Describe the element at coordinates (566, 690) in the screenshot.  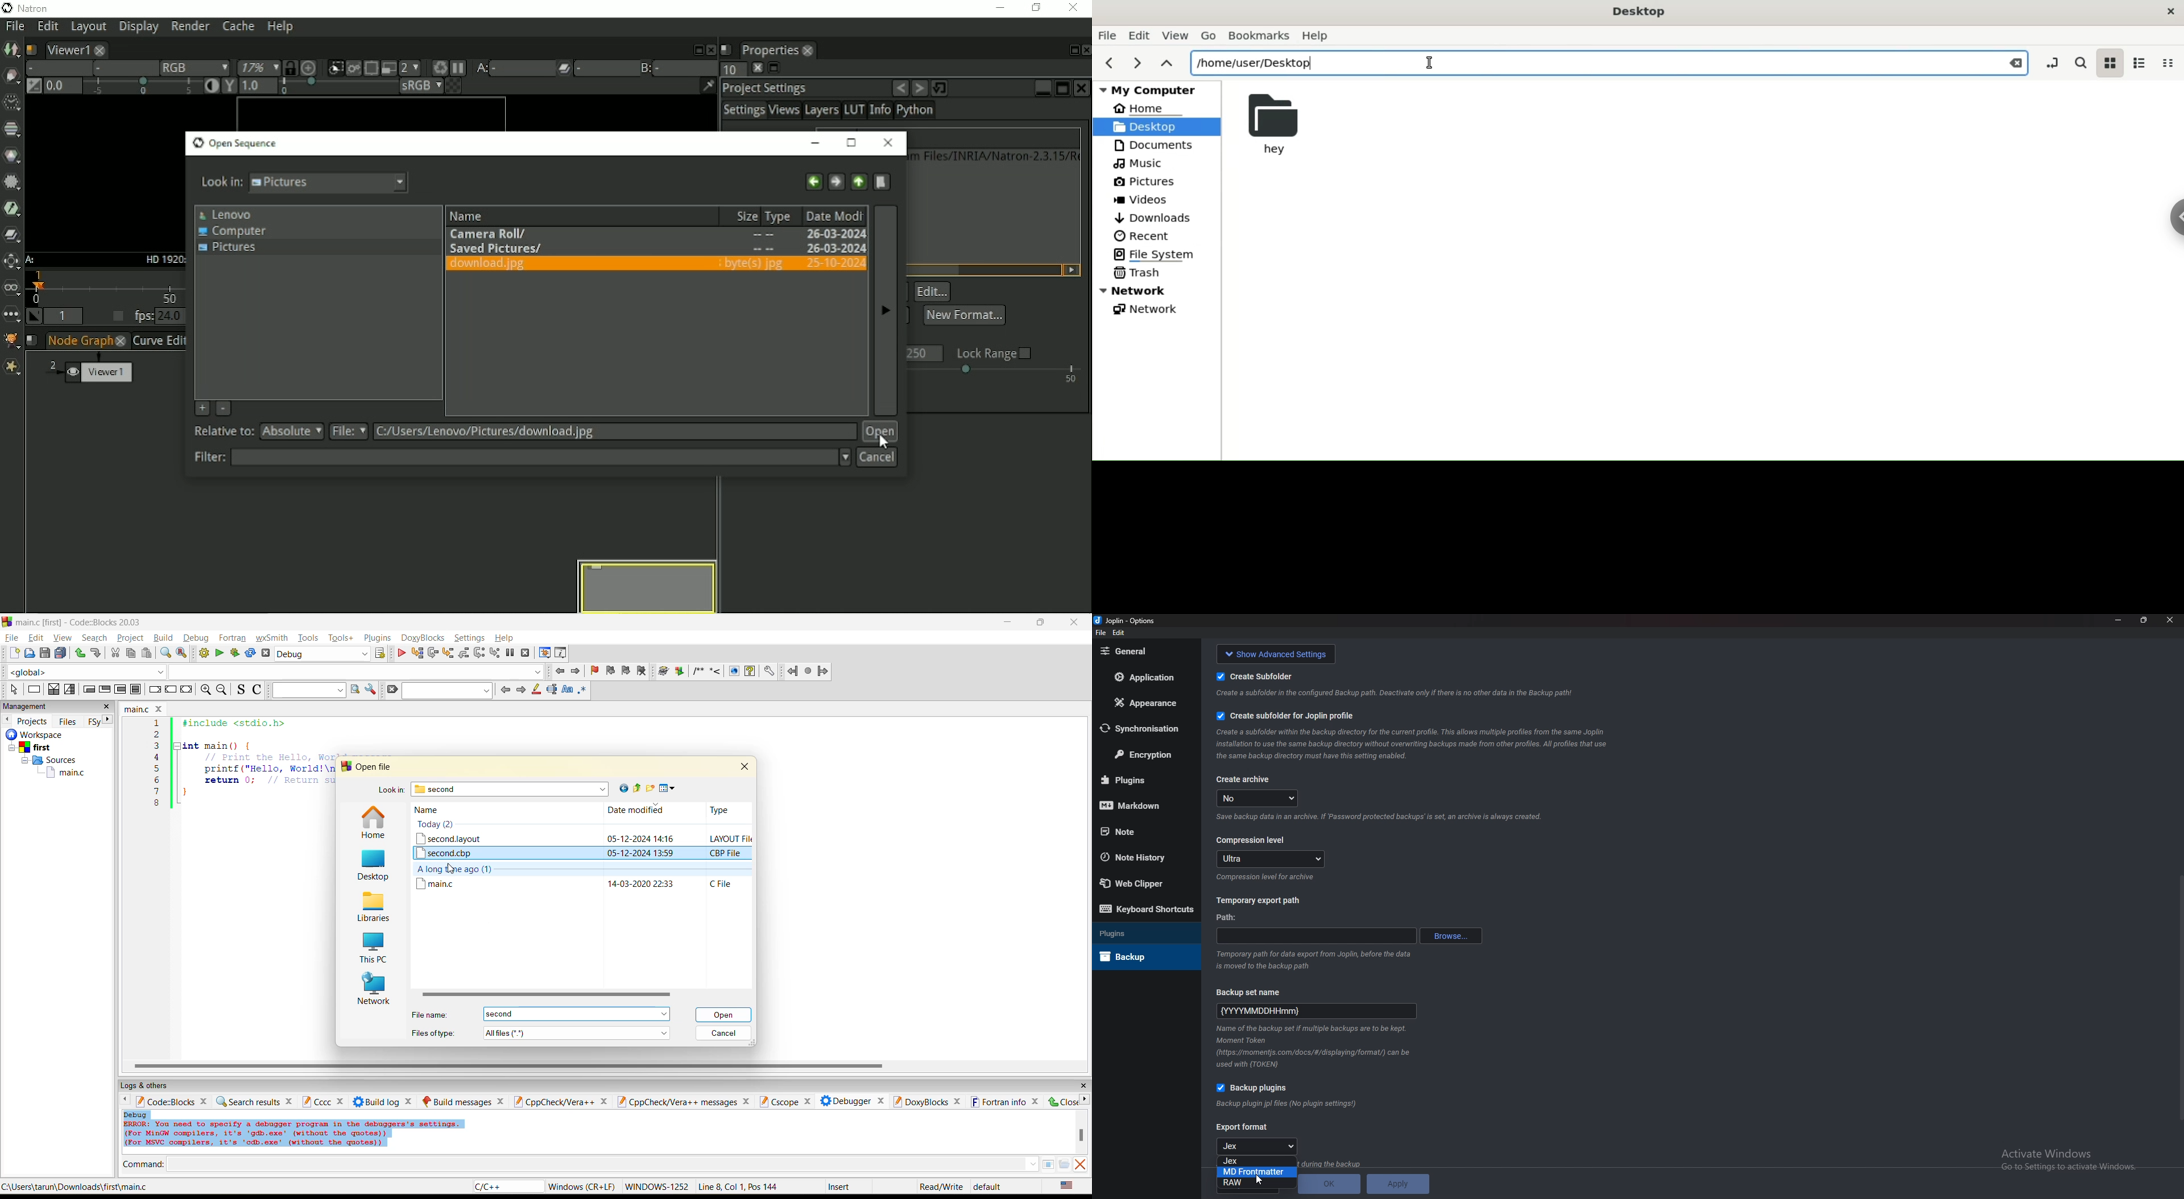
I see `match case` at that location.